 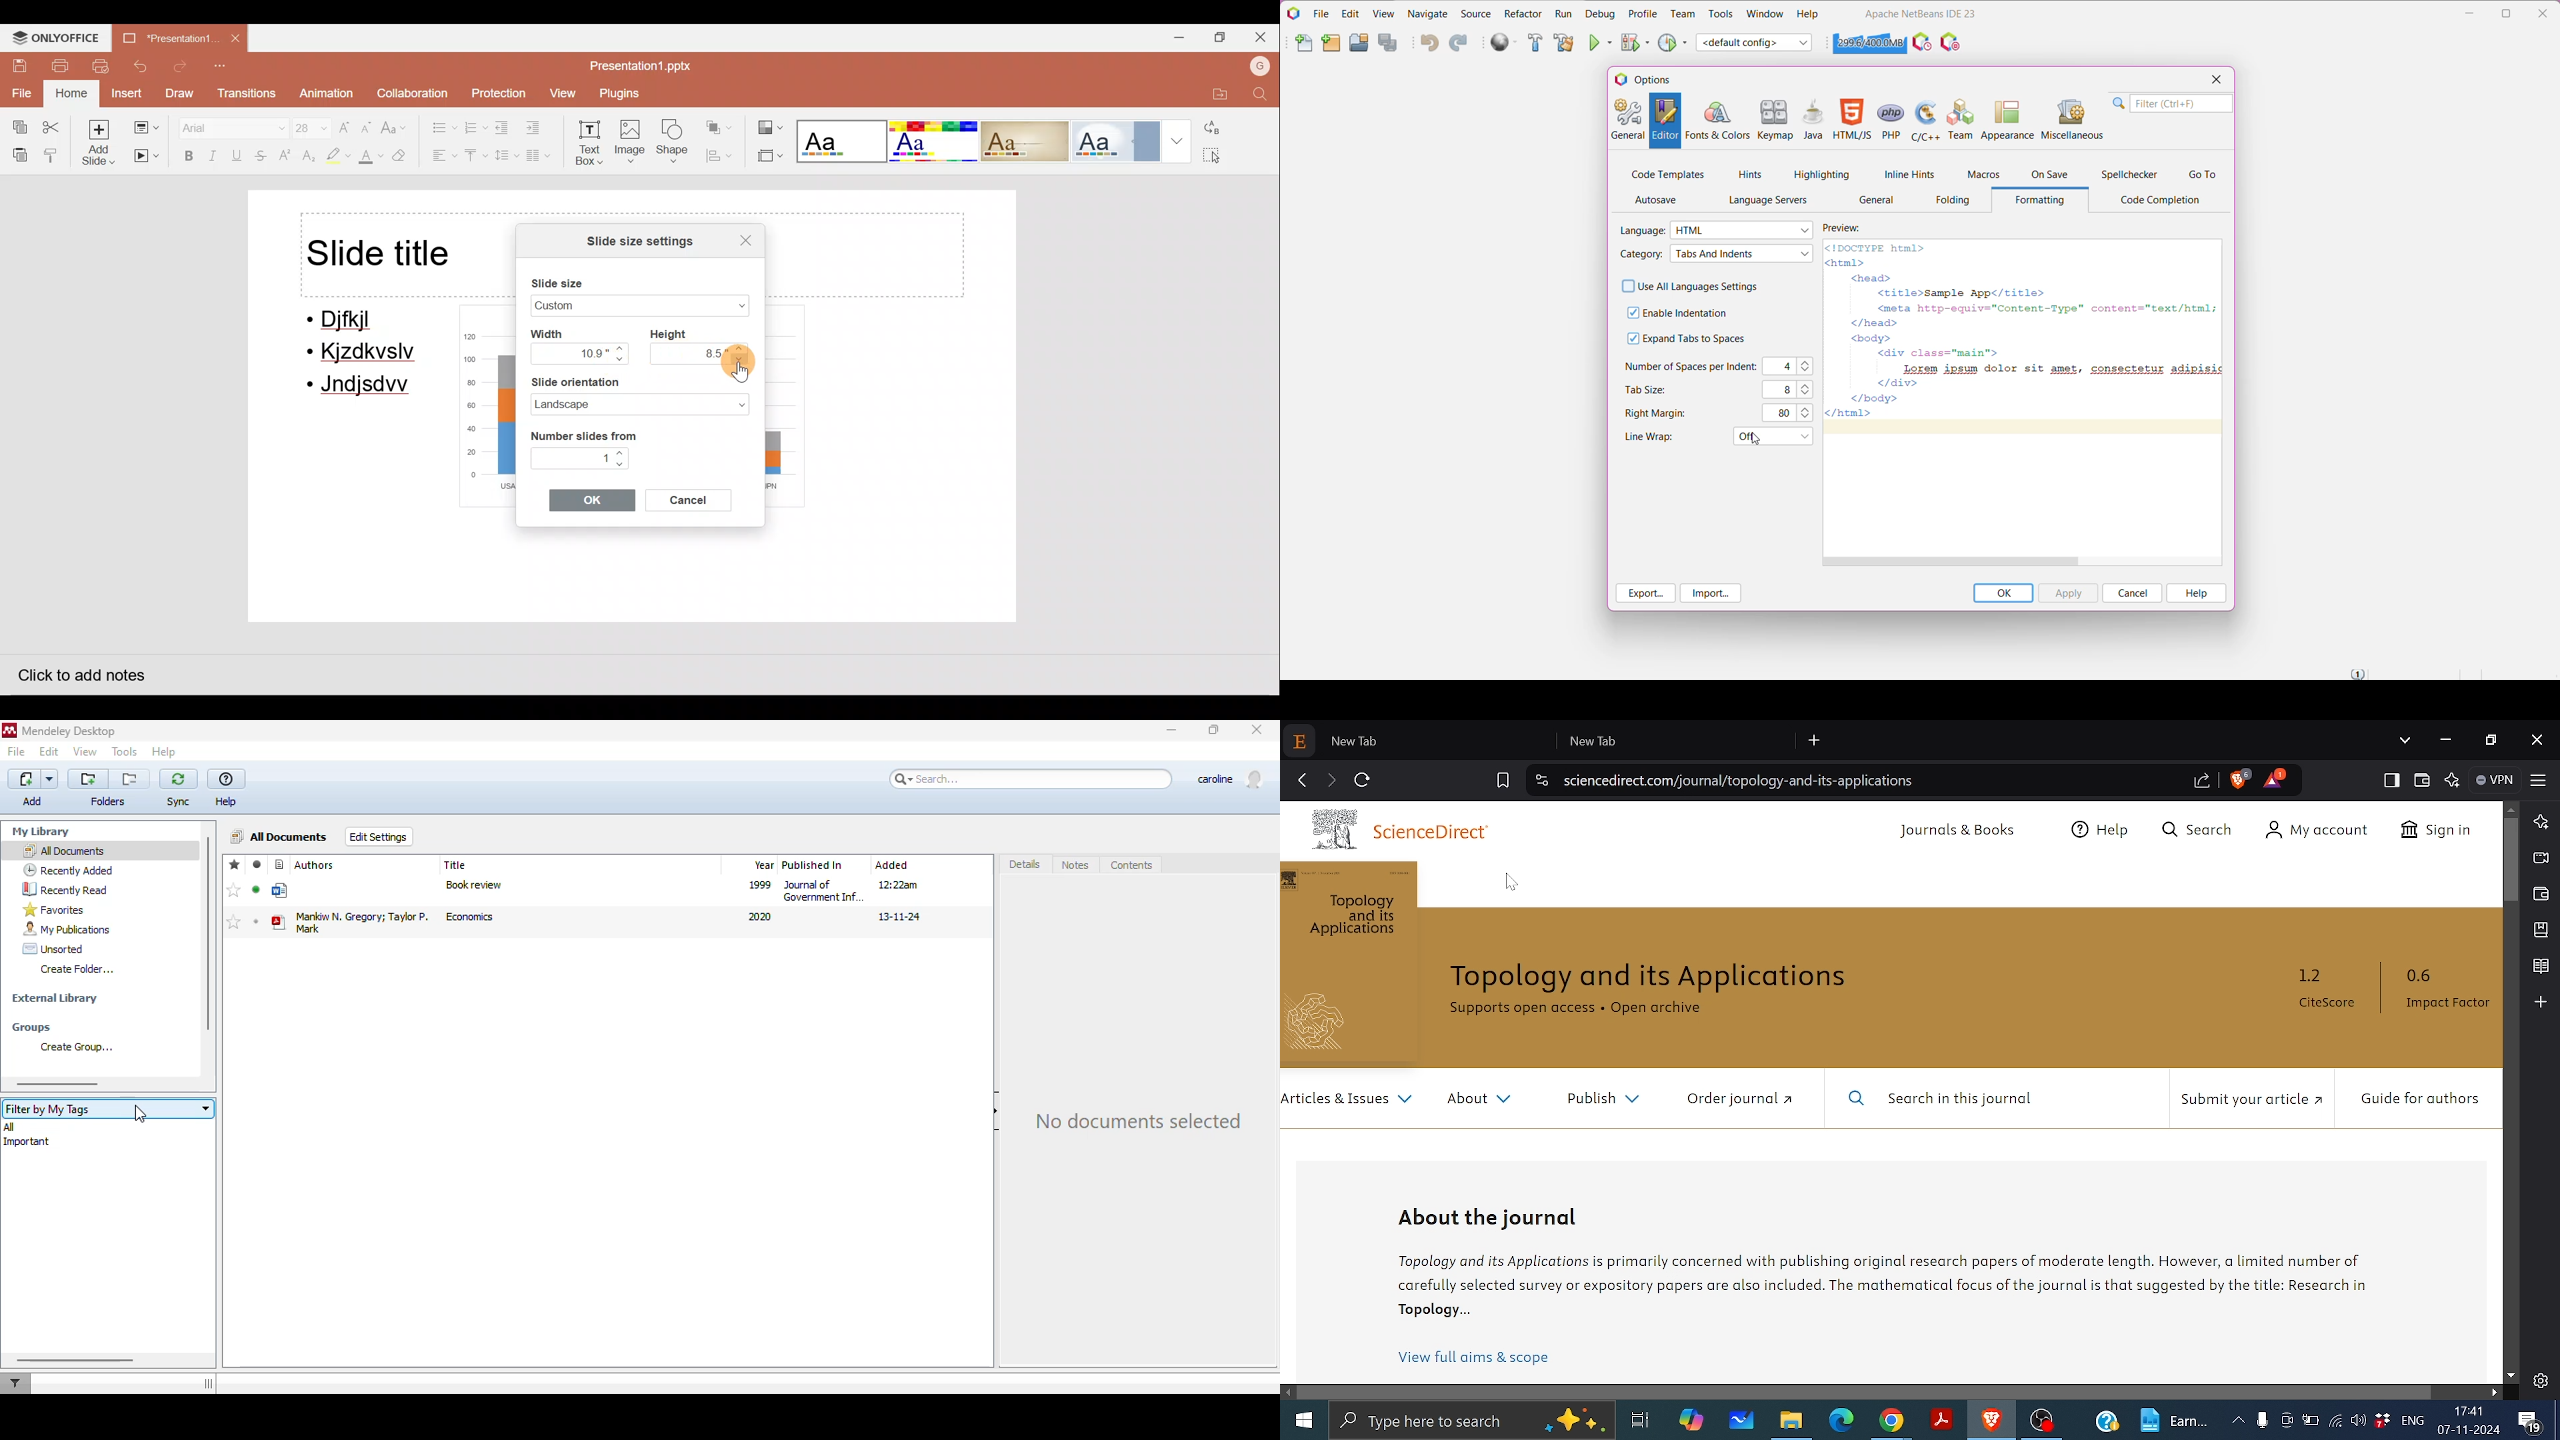 I want to click on Meet now, so click(x=2286, y=1420).